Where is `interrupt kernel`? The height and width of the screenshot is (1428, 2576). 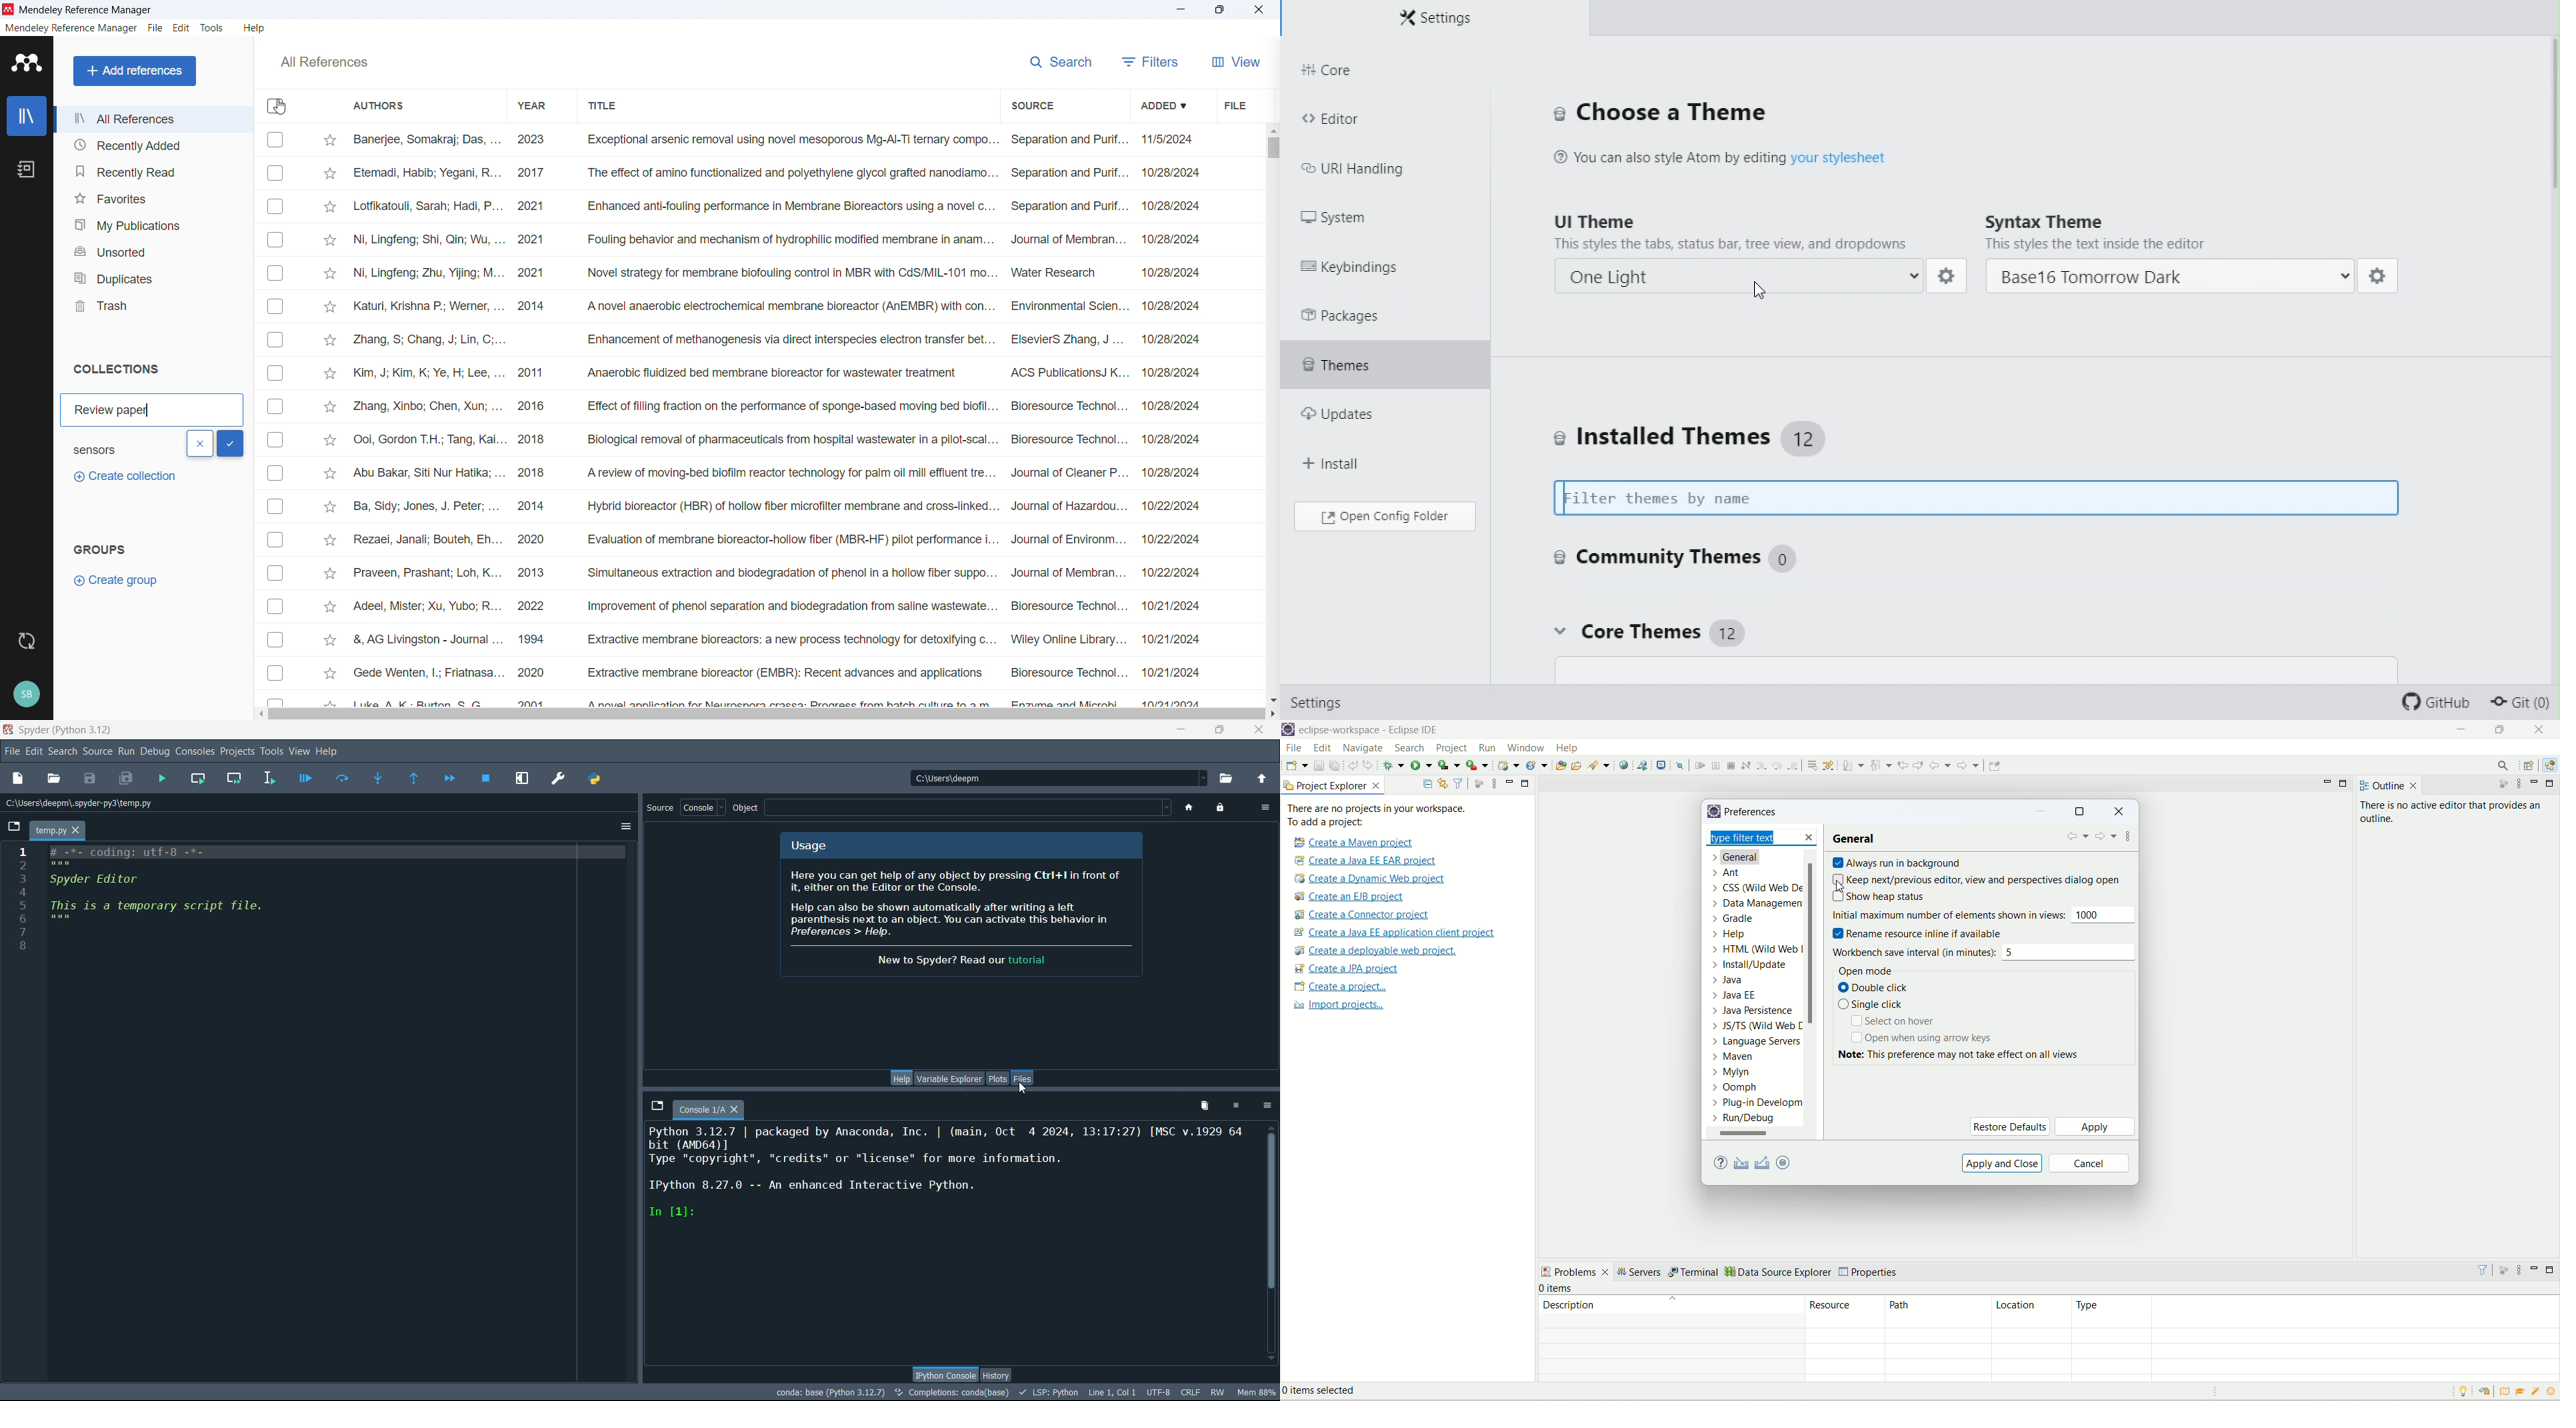
interrupt kernel is located at coordinates (1237, 1105).